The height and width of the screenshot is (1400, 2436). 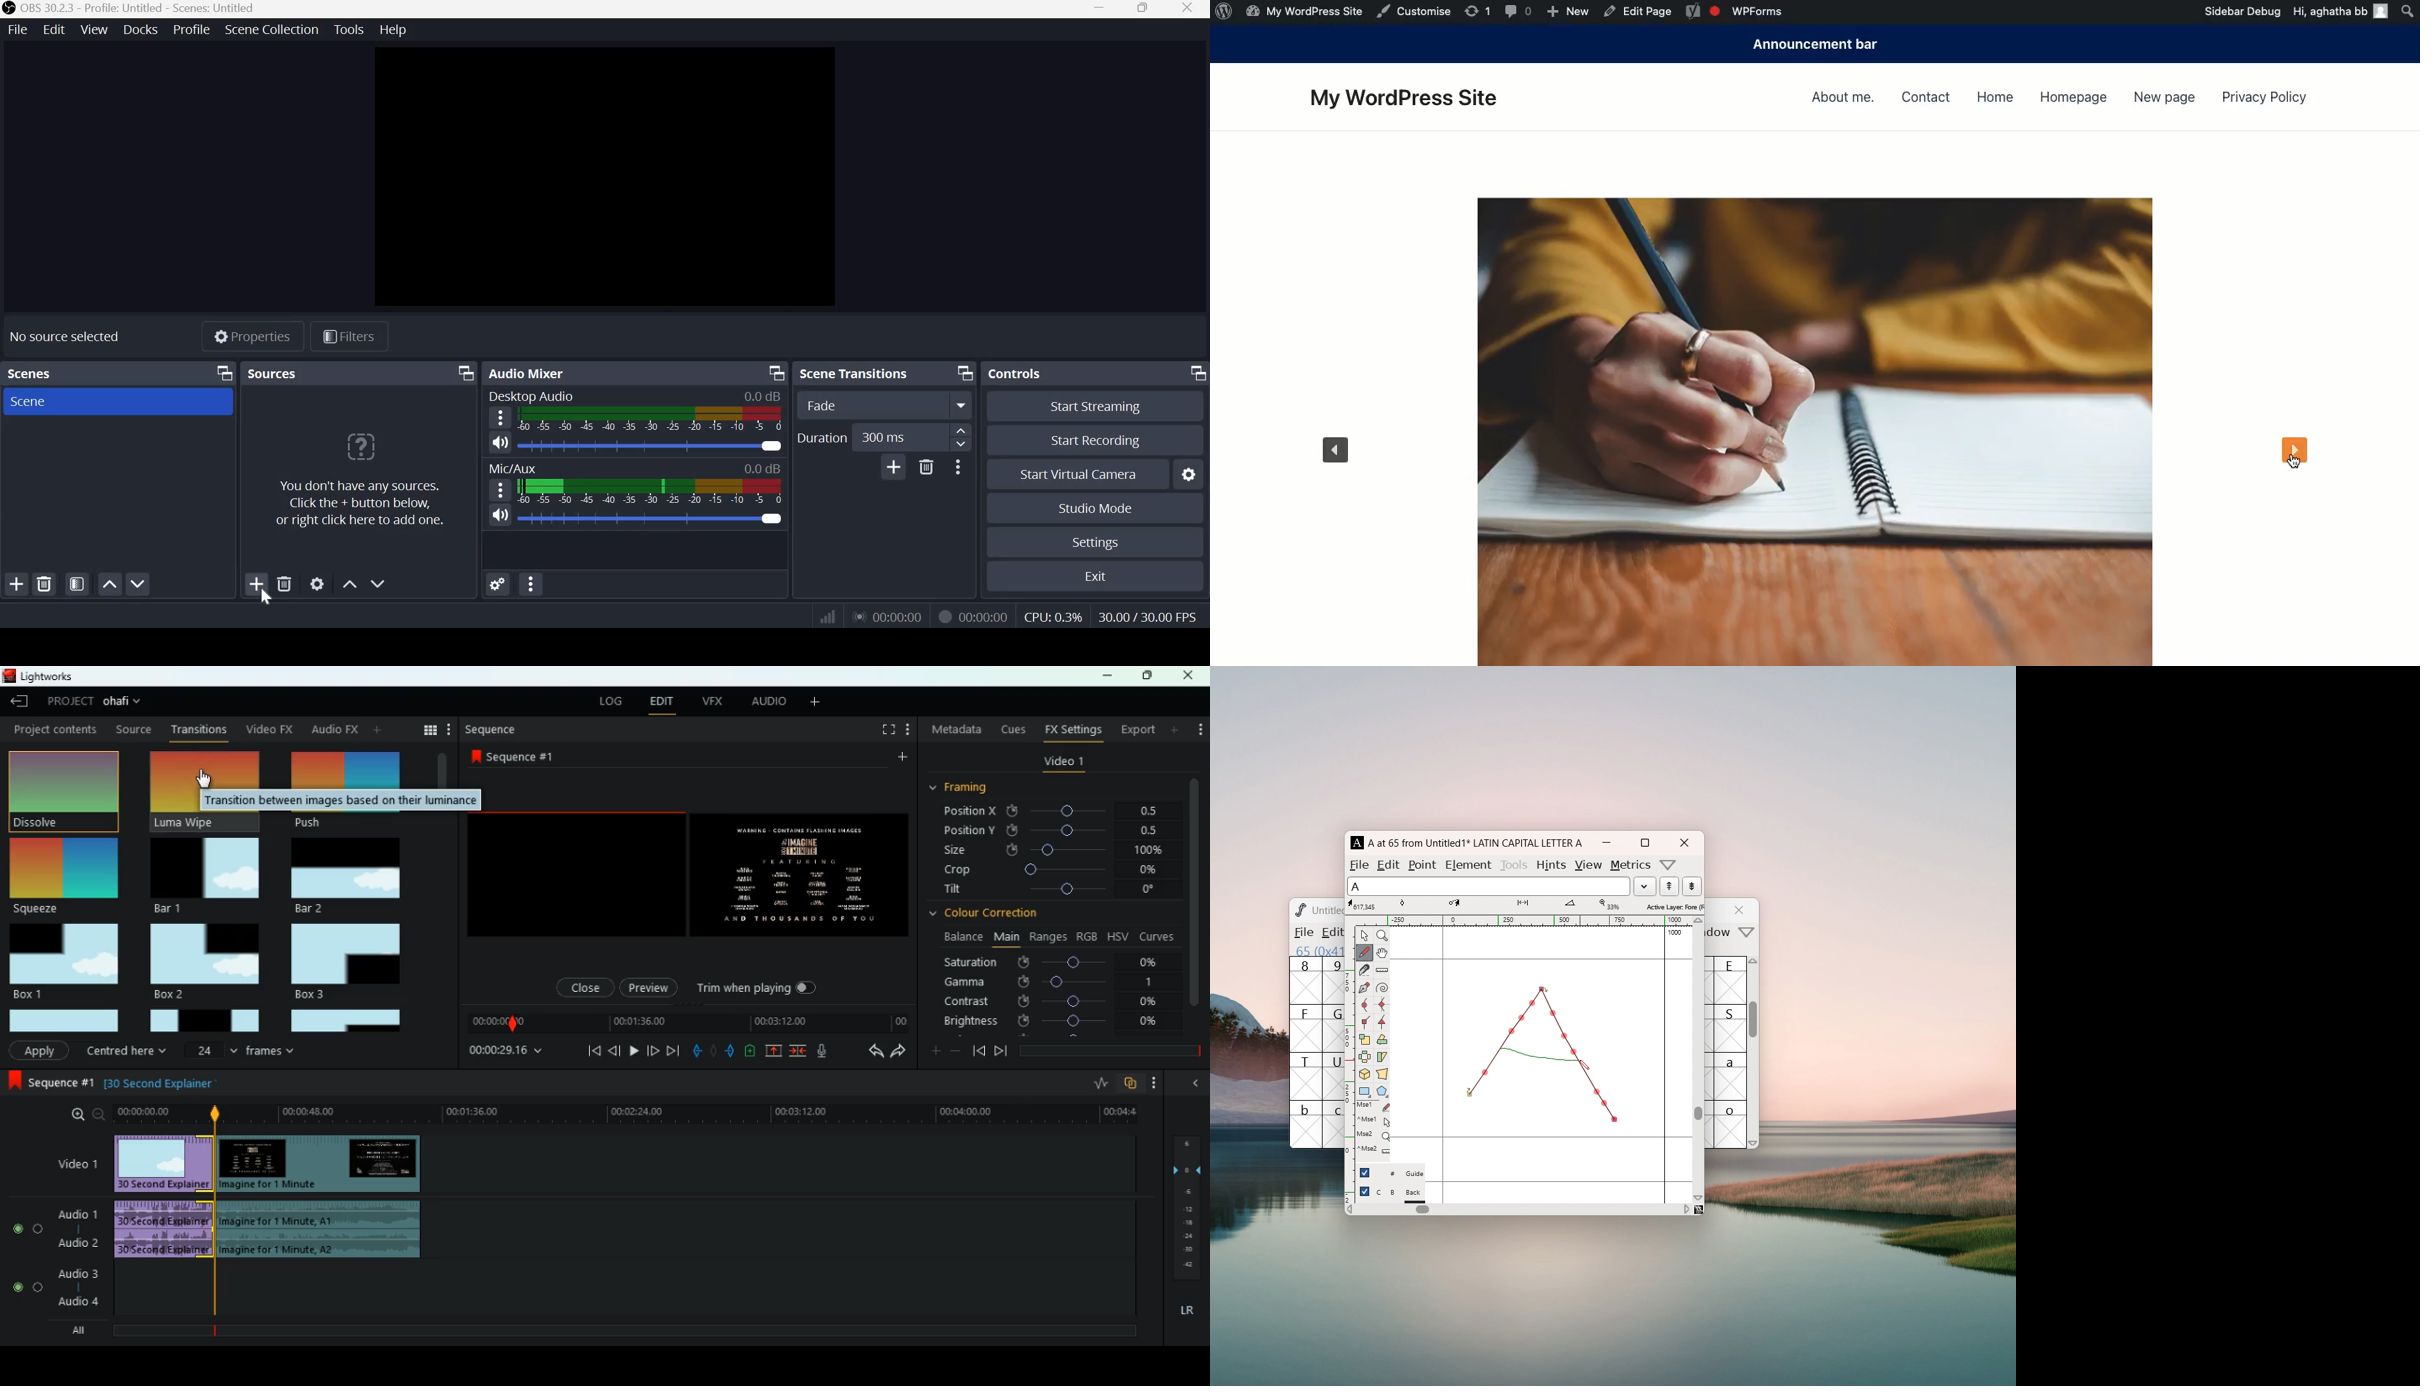 I want to click on Tools, so click(x=350, y=30).